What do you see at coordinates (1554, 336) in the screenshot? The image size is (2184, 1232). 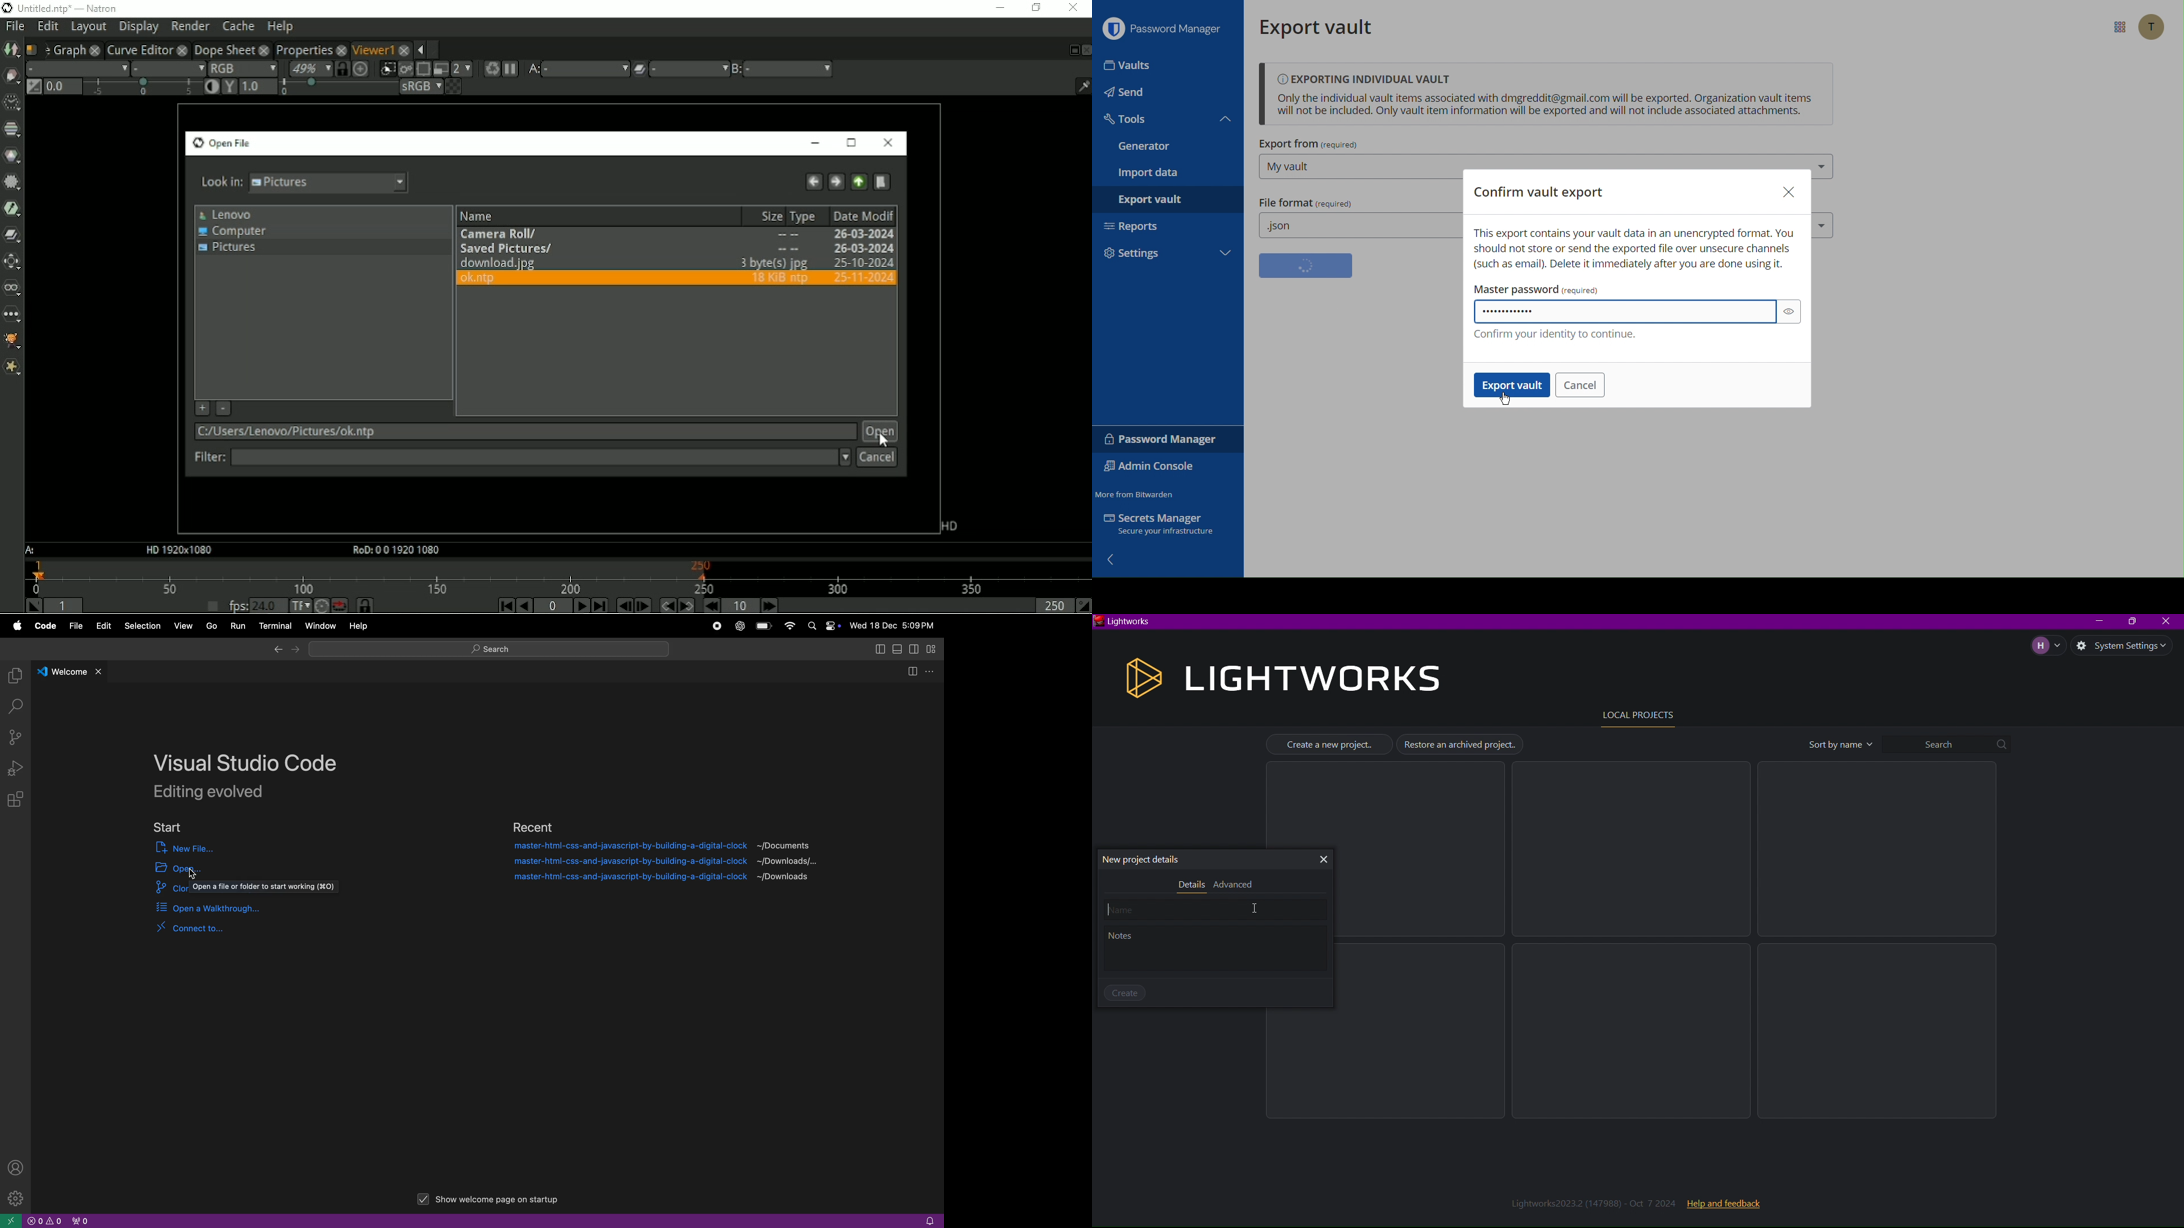 I see `Confirm your identify to continue` at bounding box center [1554, 336].